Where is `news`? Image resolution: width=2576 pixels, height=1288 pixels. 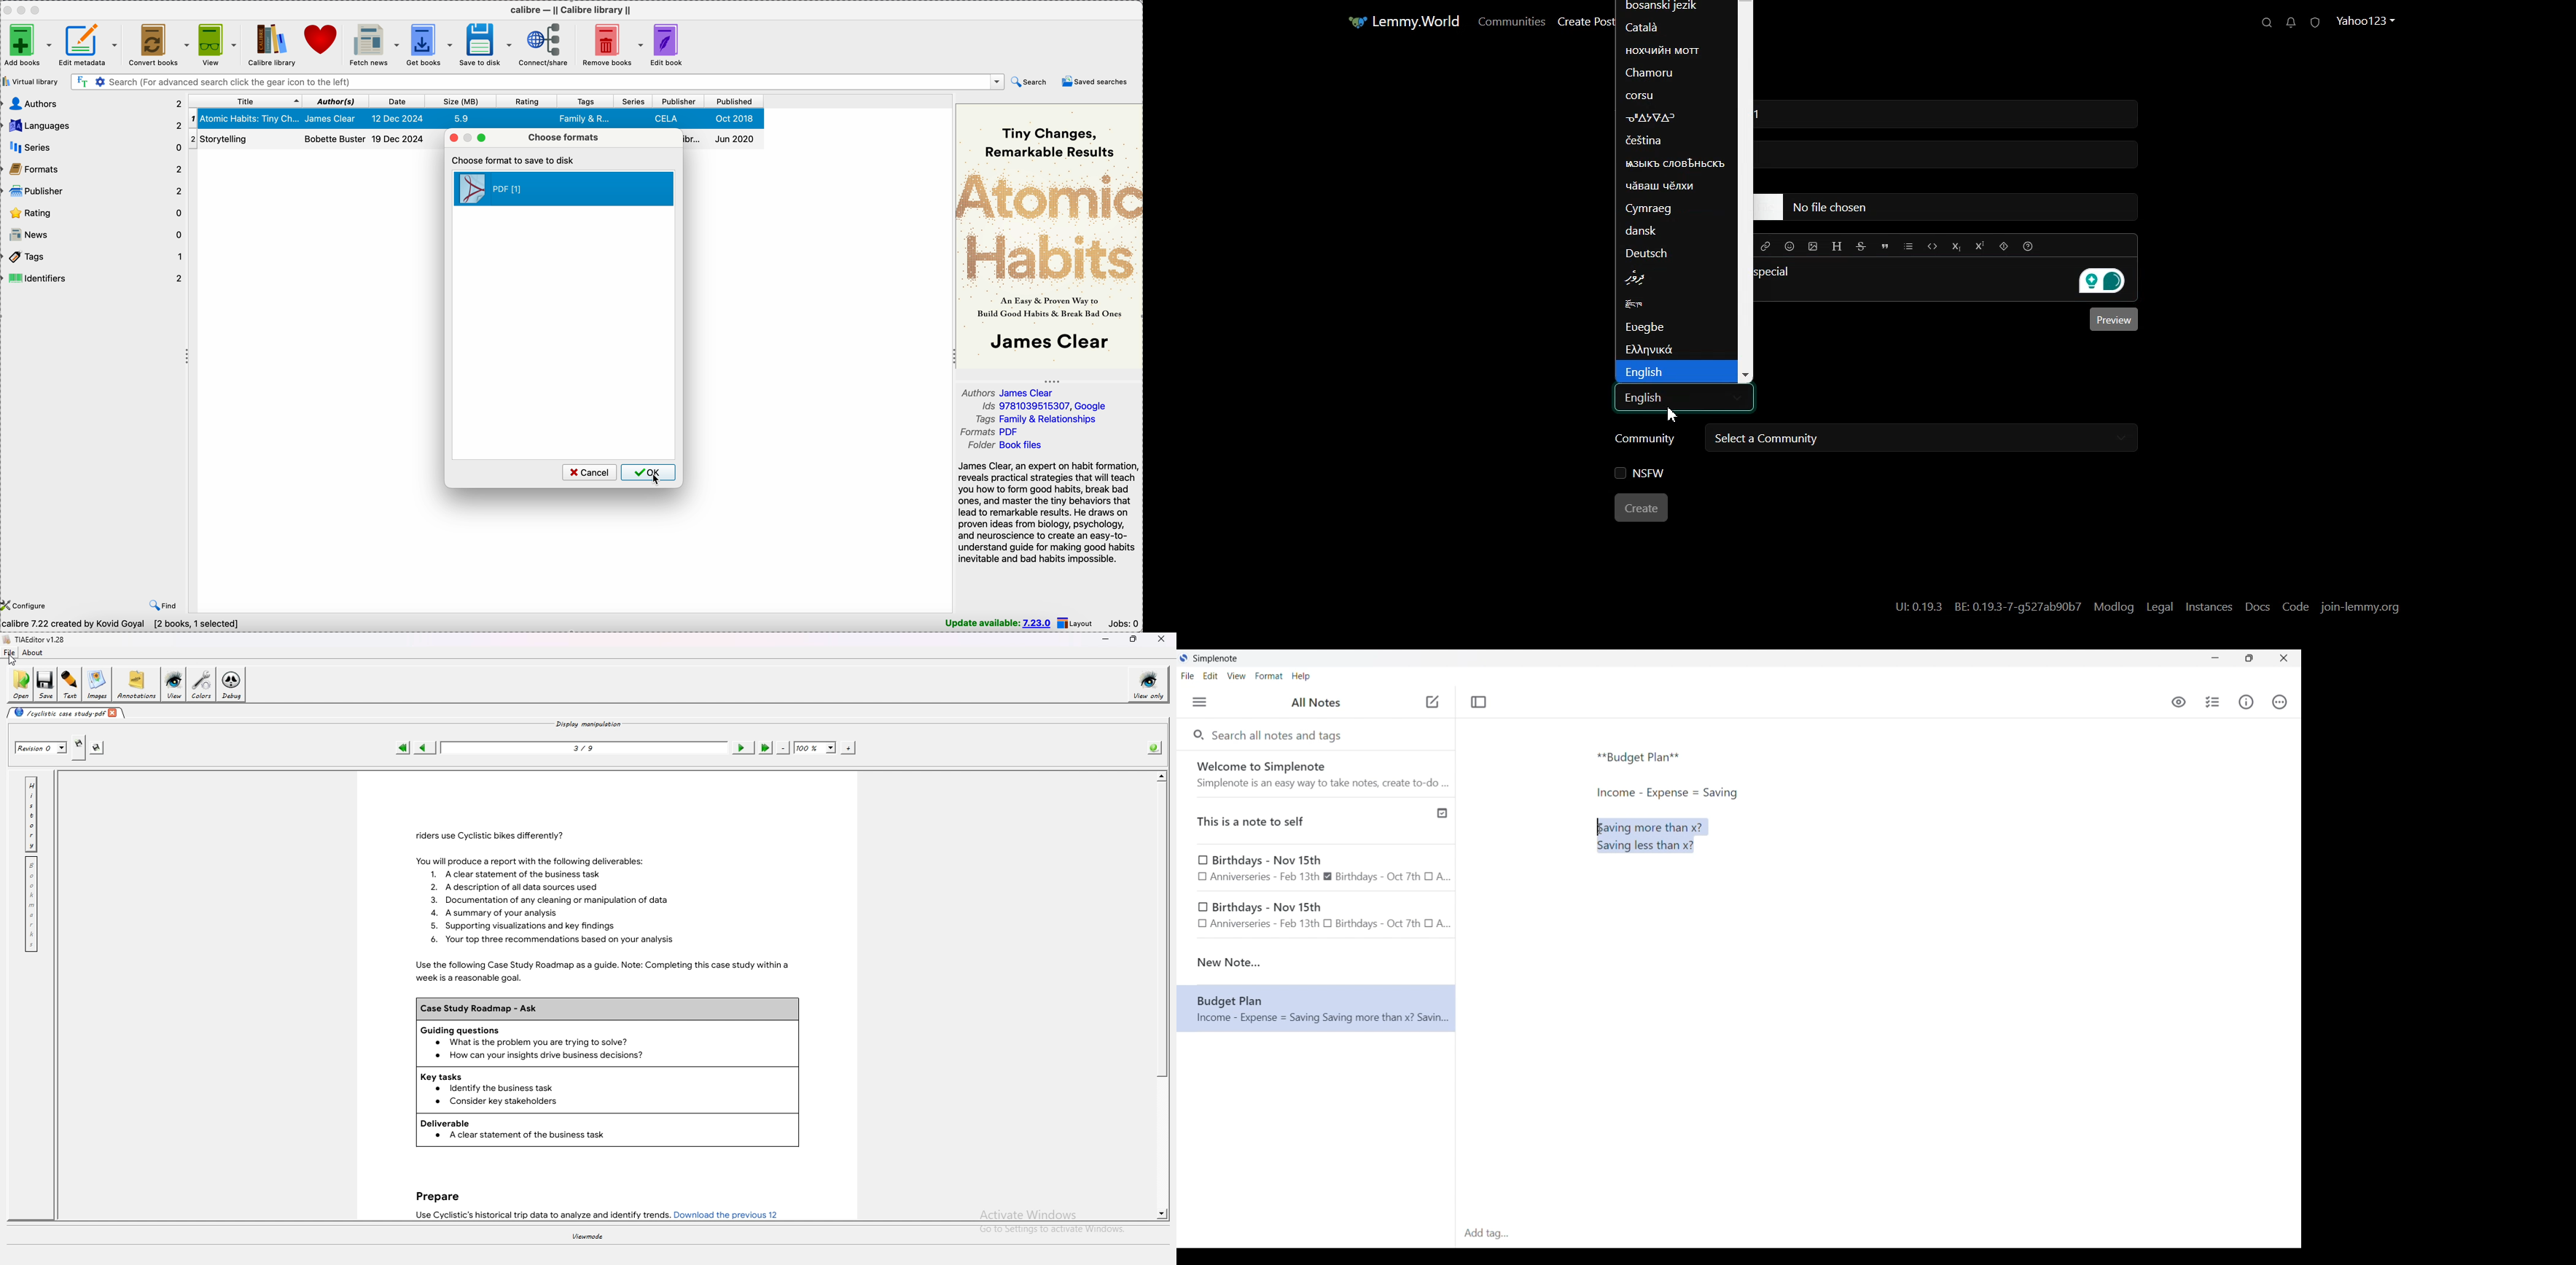
news is located at coordinates (94, 235).